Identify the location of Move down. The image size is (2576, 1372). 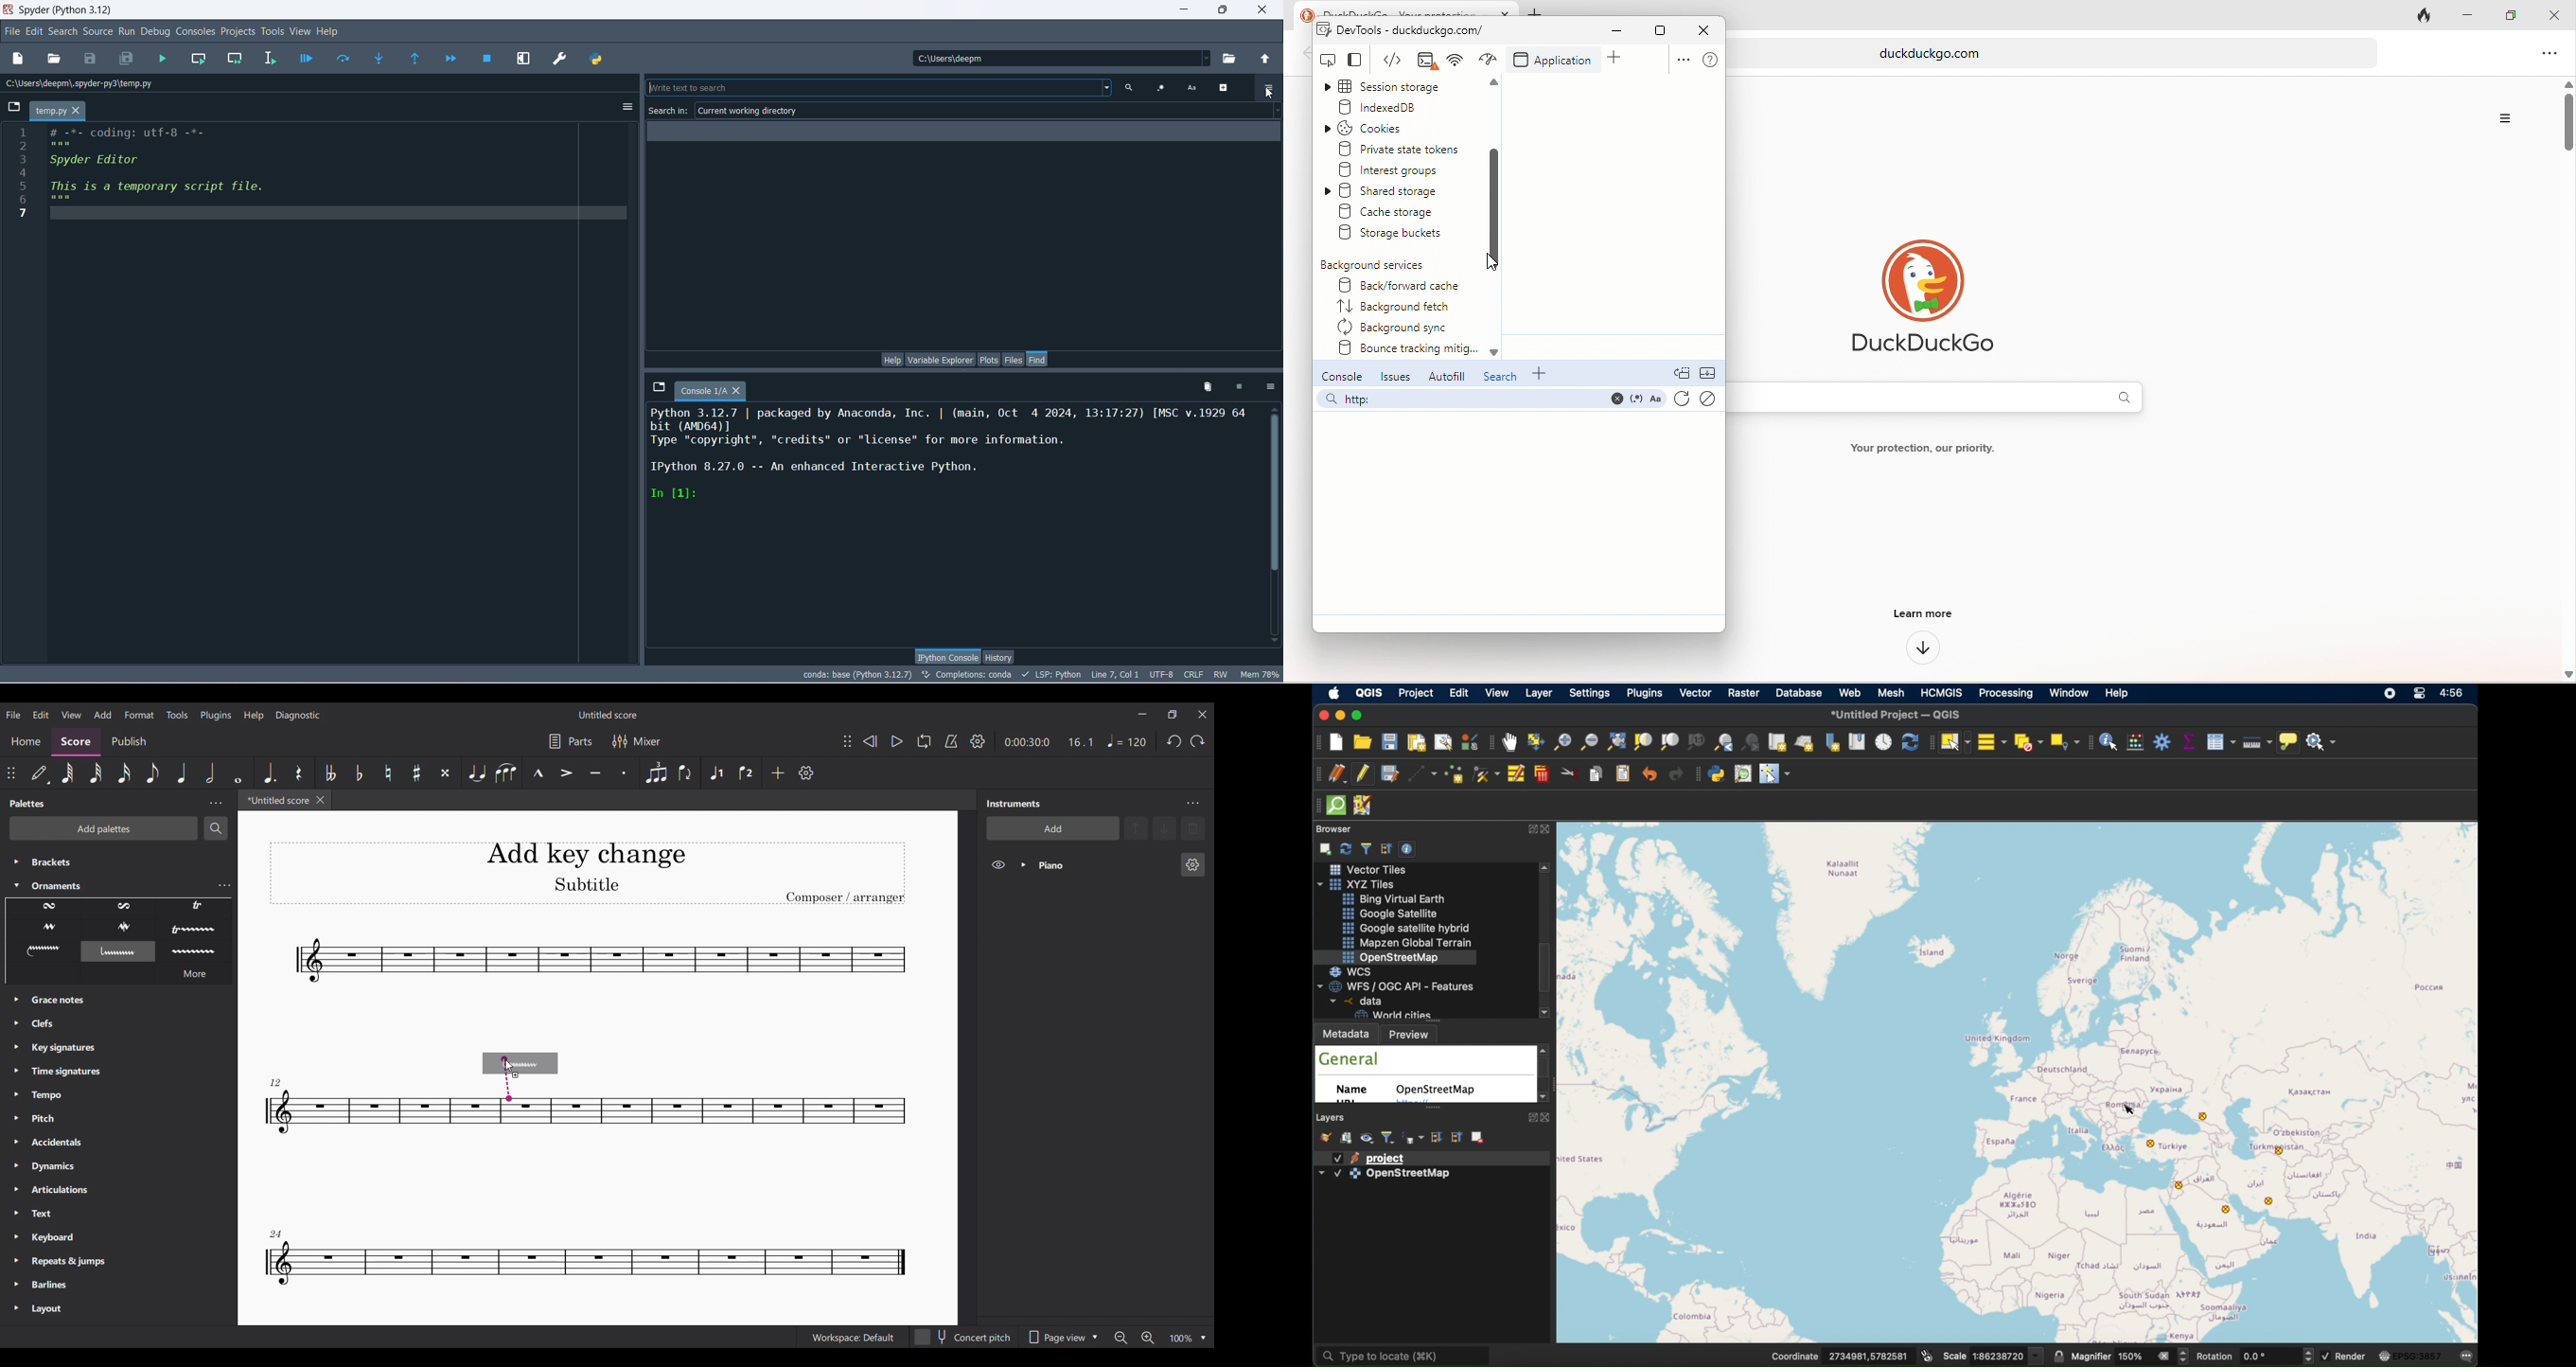
(1165, 828).